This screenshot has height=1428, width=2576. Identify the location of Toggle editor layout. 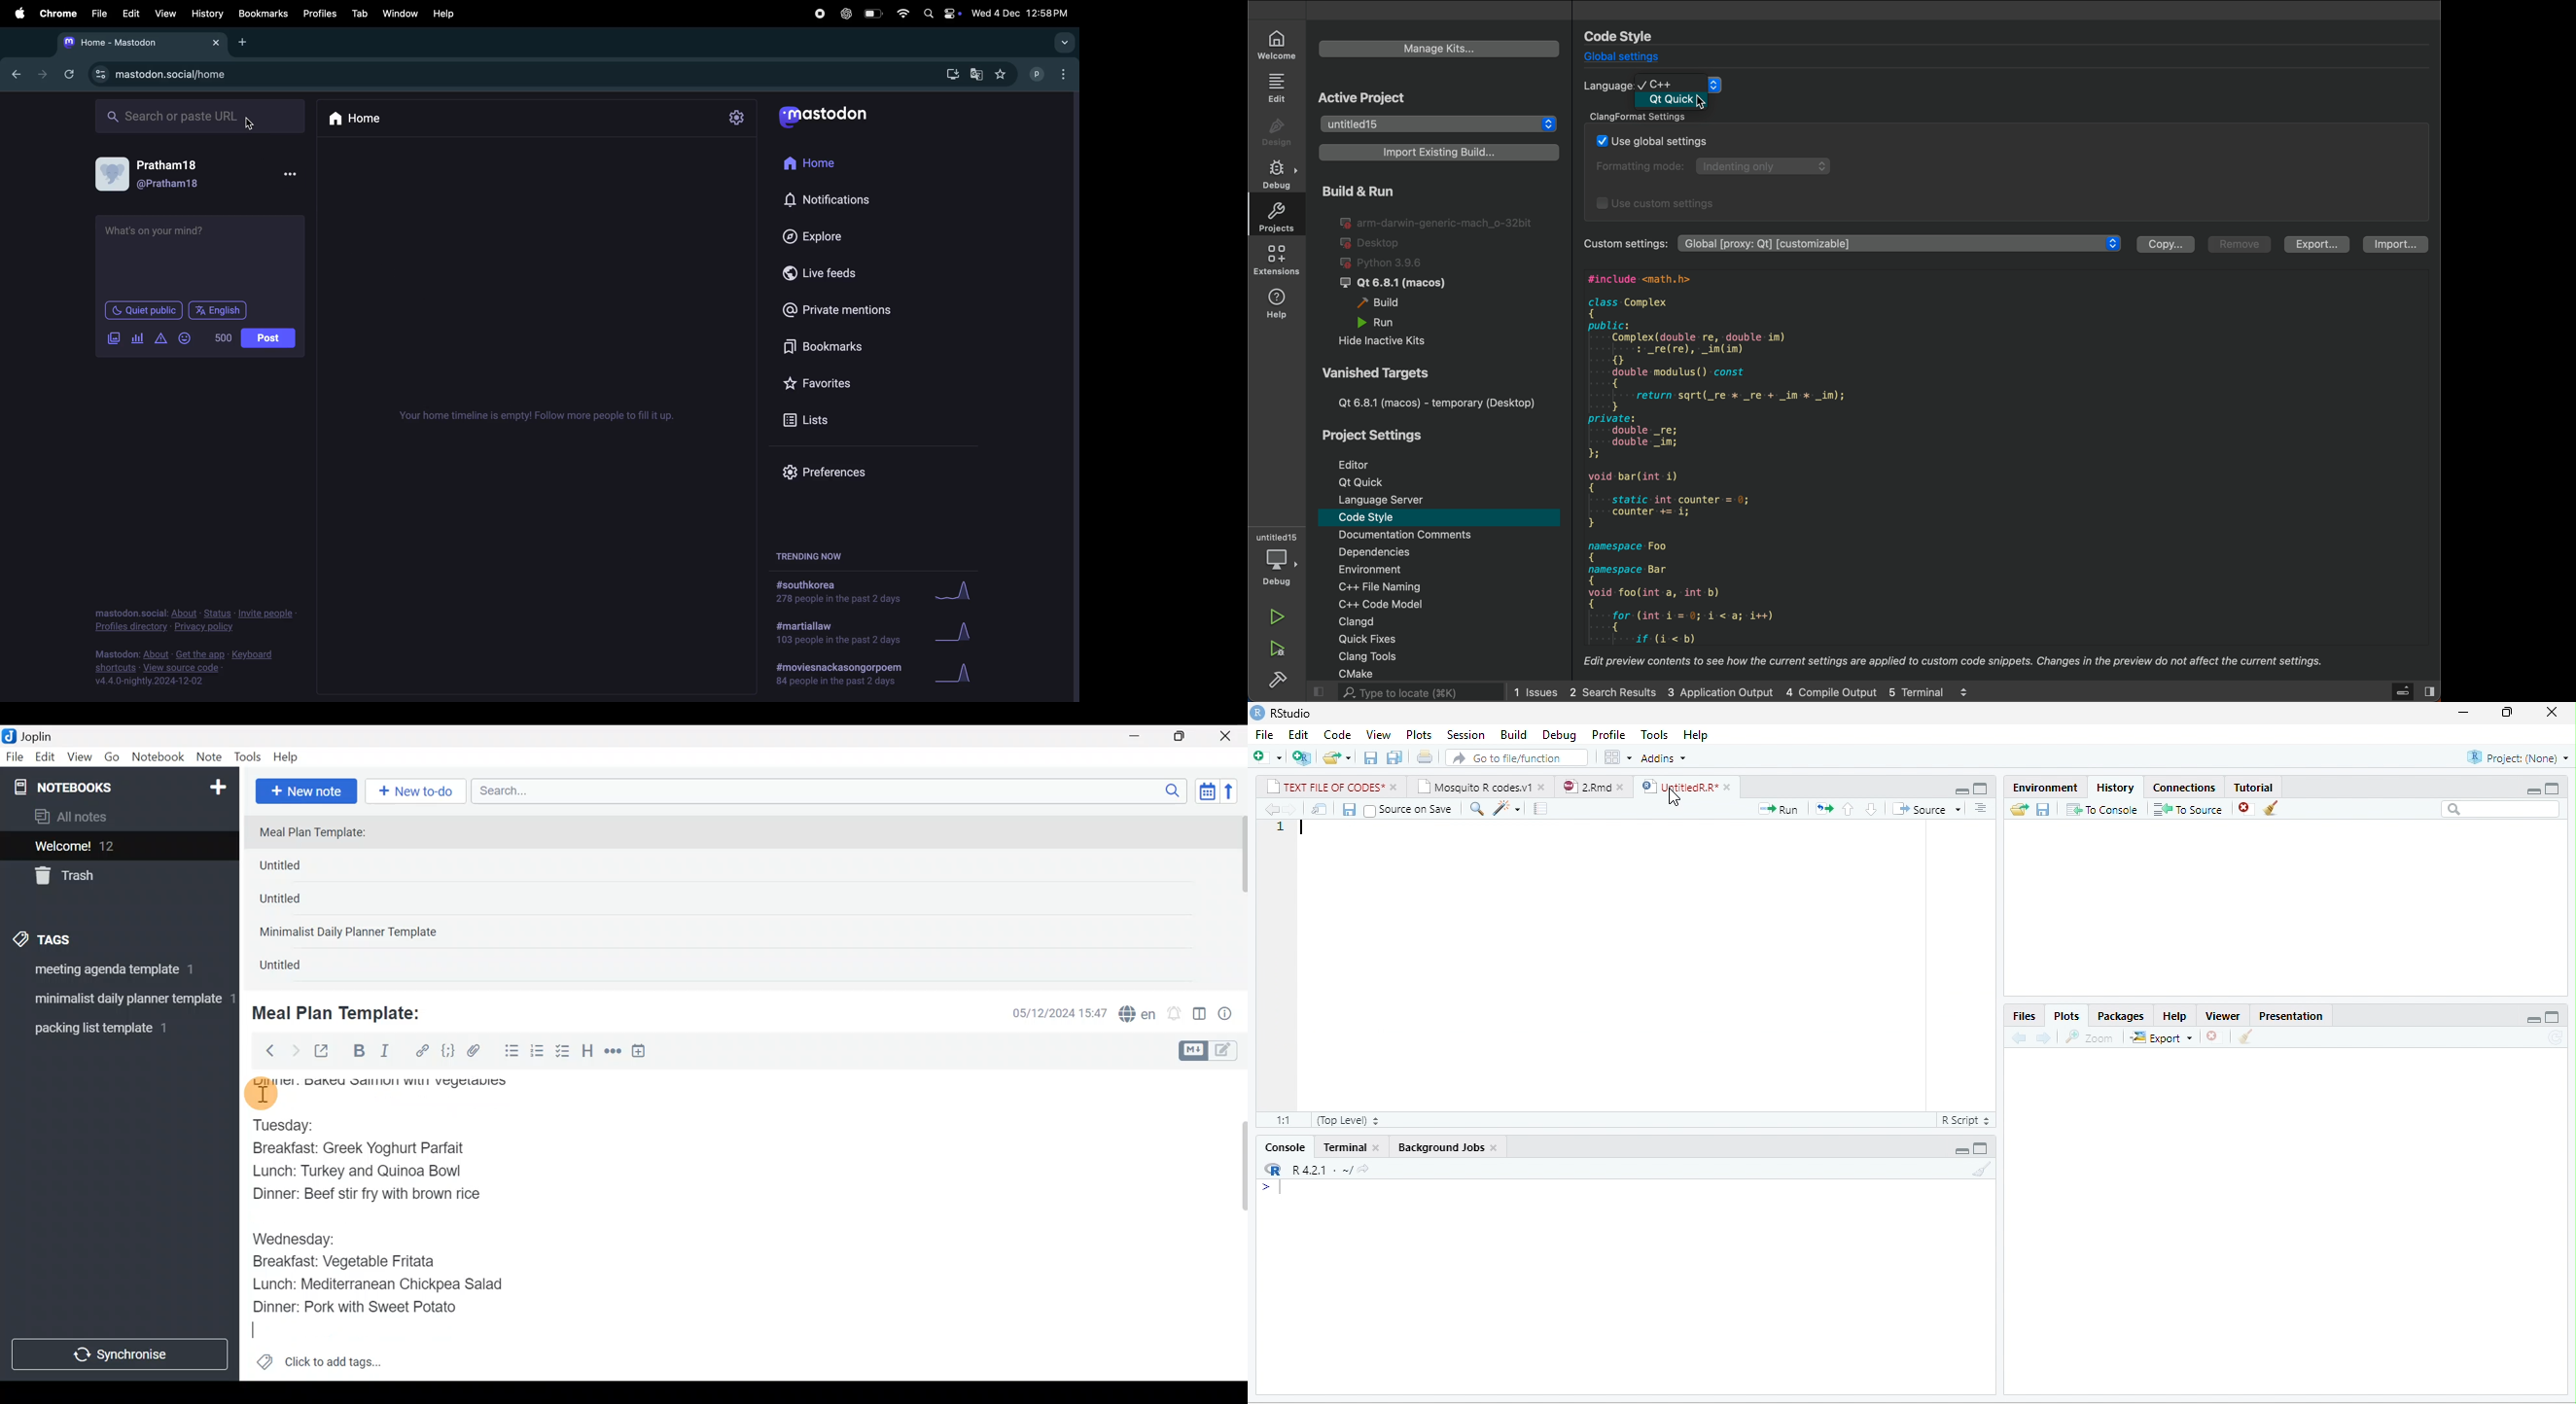
(1201, 1015).